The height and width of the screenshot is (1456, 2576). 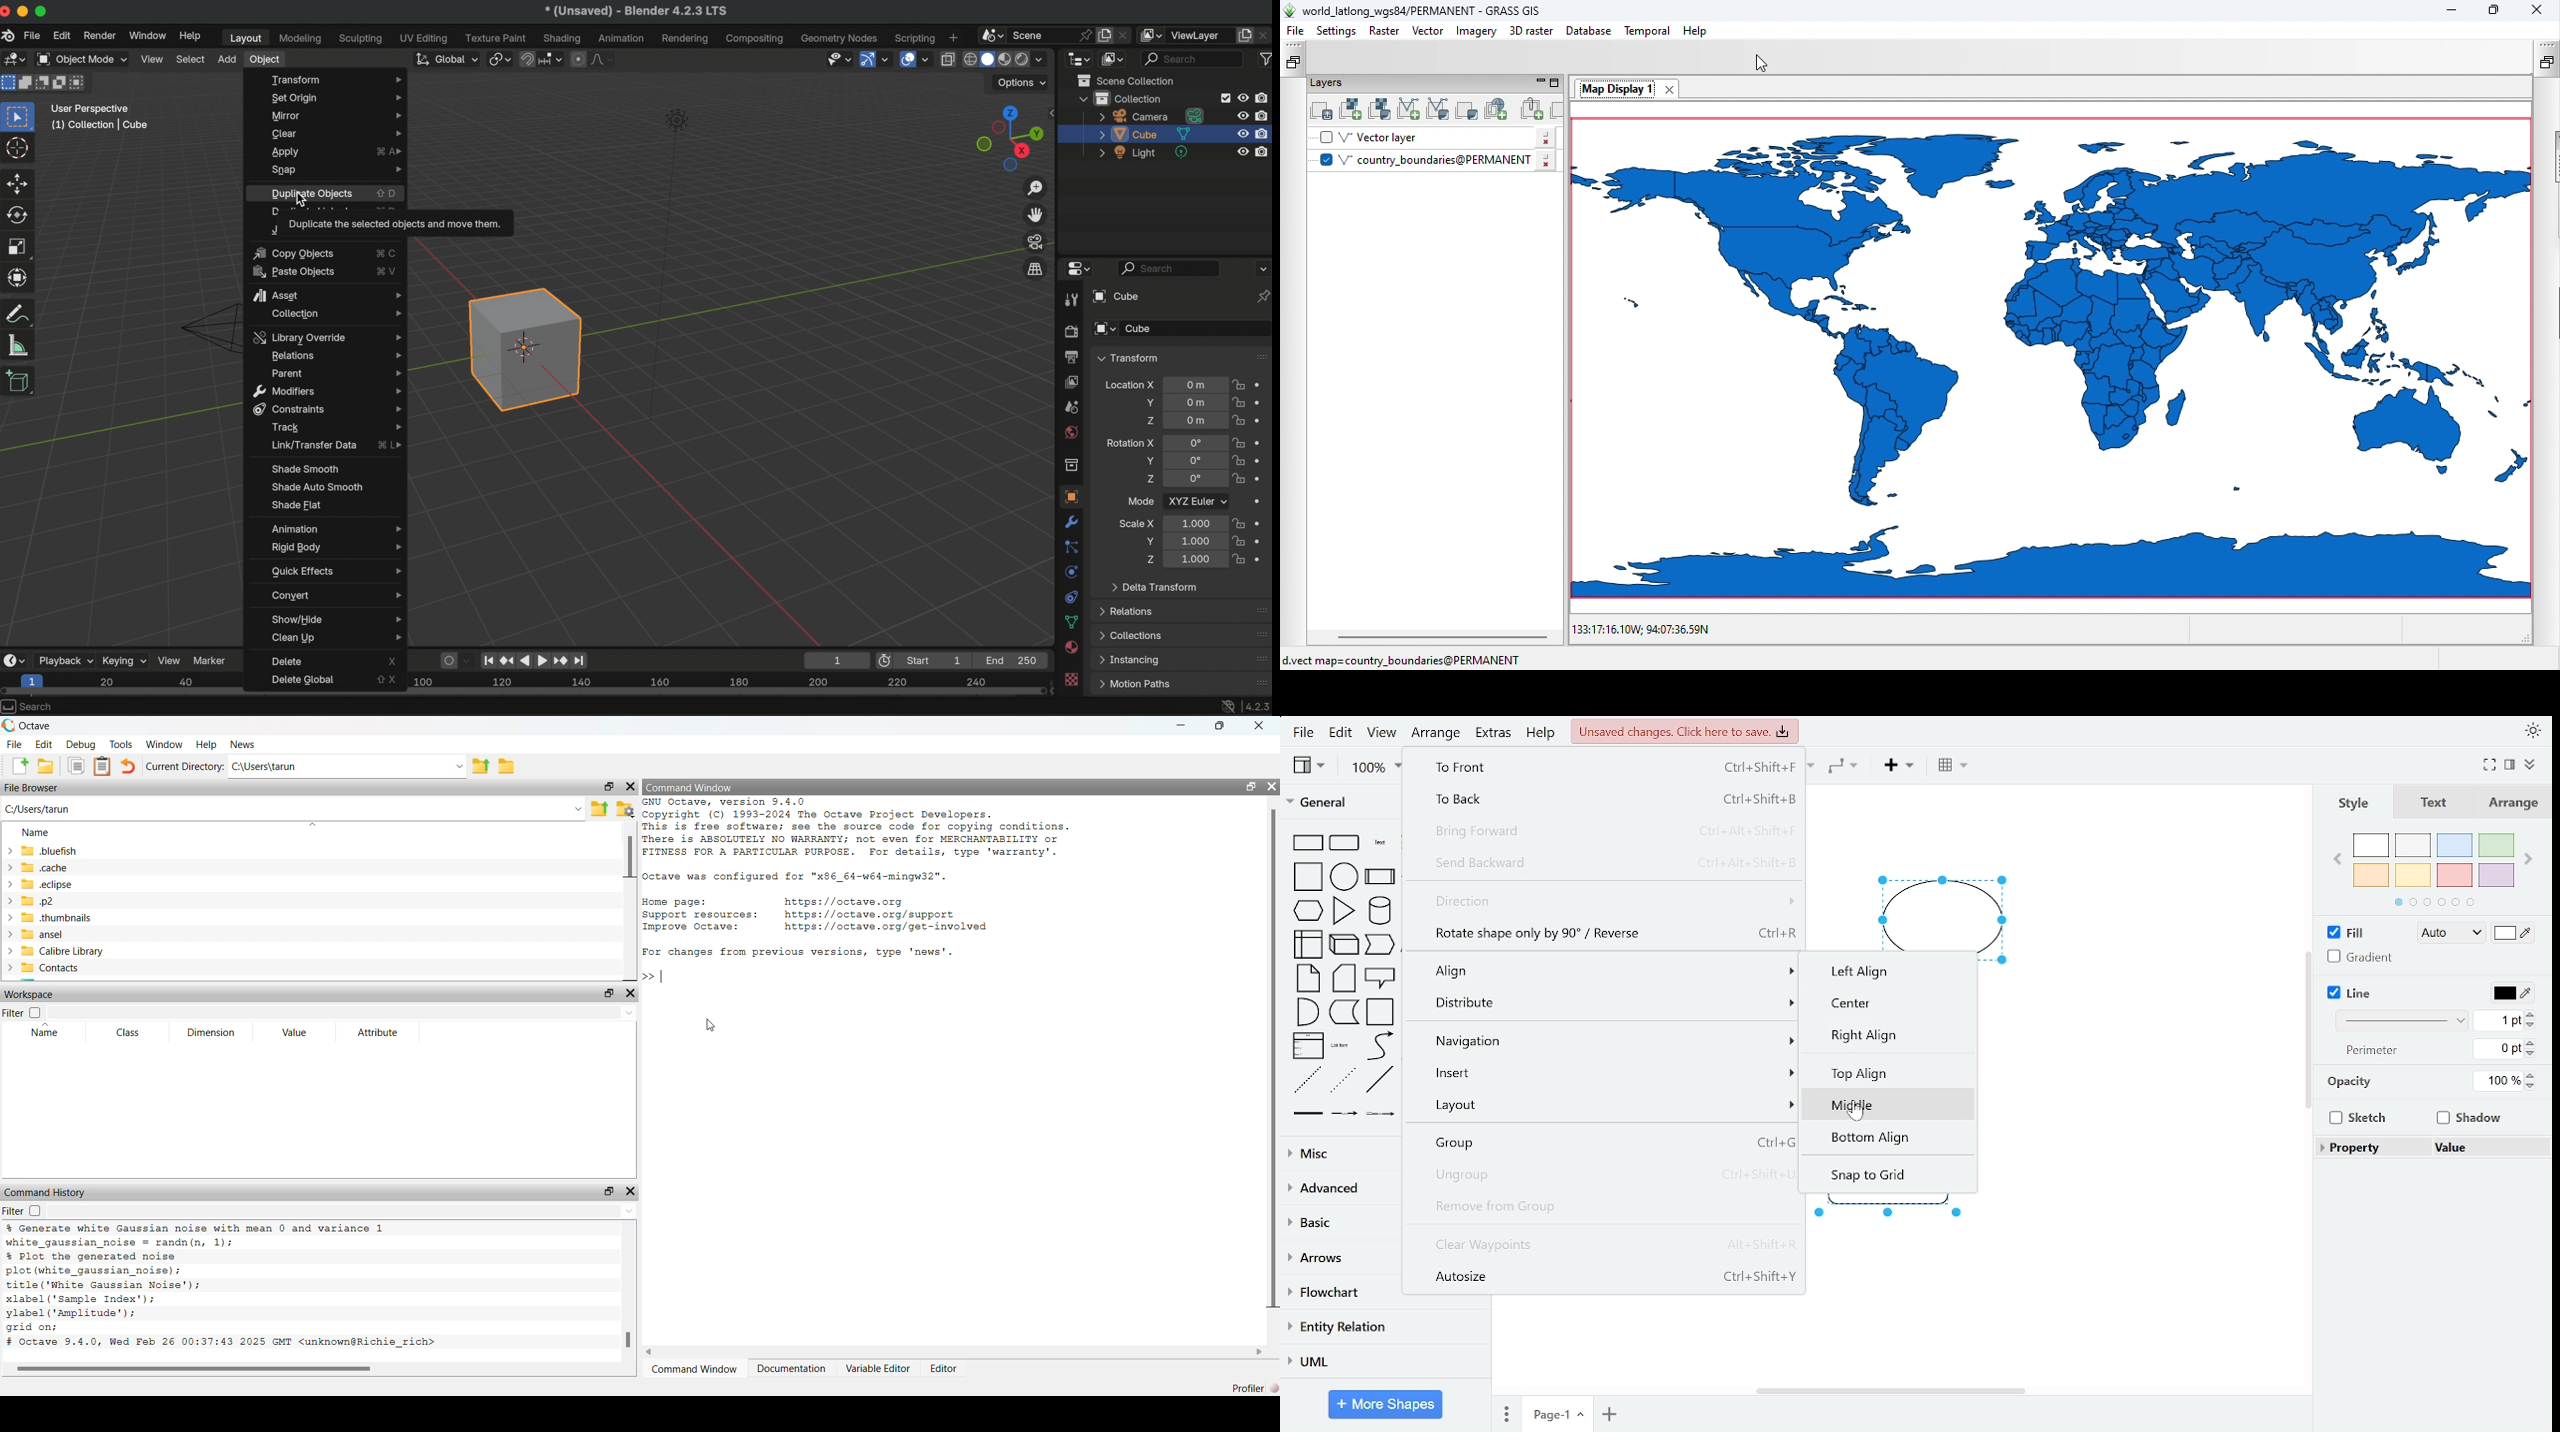 What do you see at coordinates (2375, 1148) in the screenshot?
I see `Property` at bounding box center [2375, 1148].